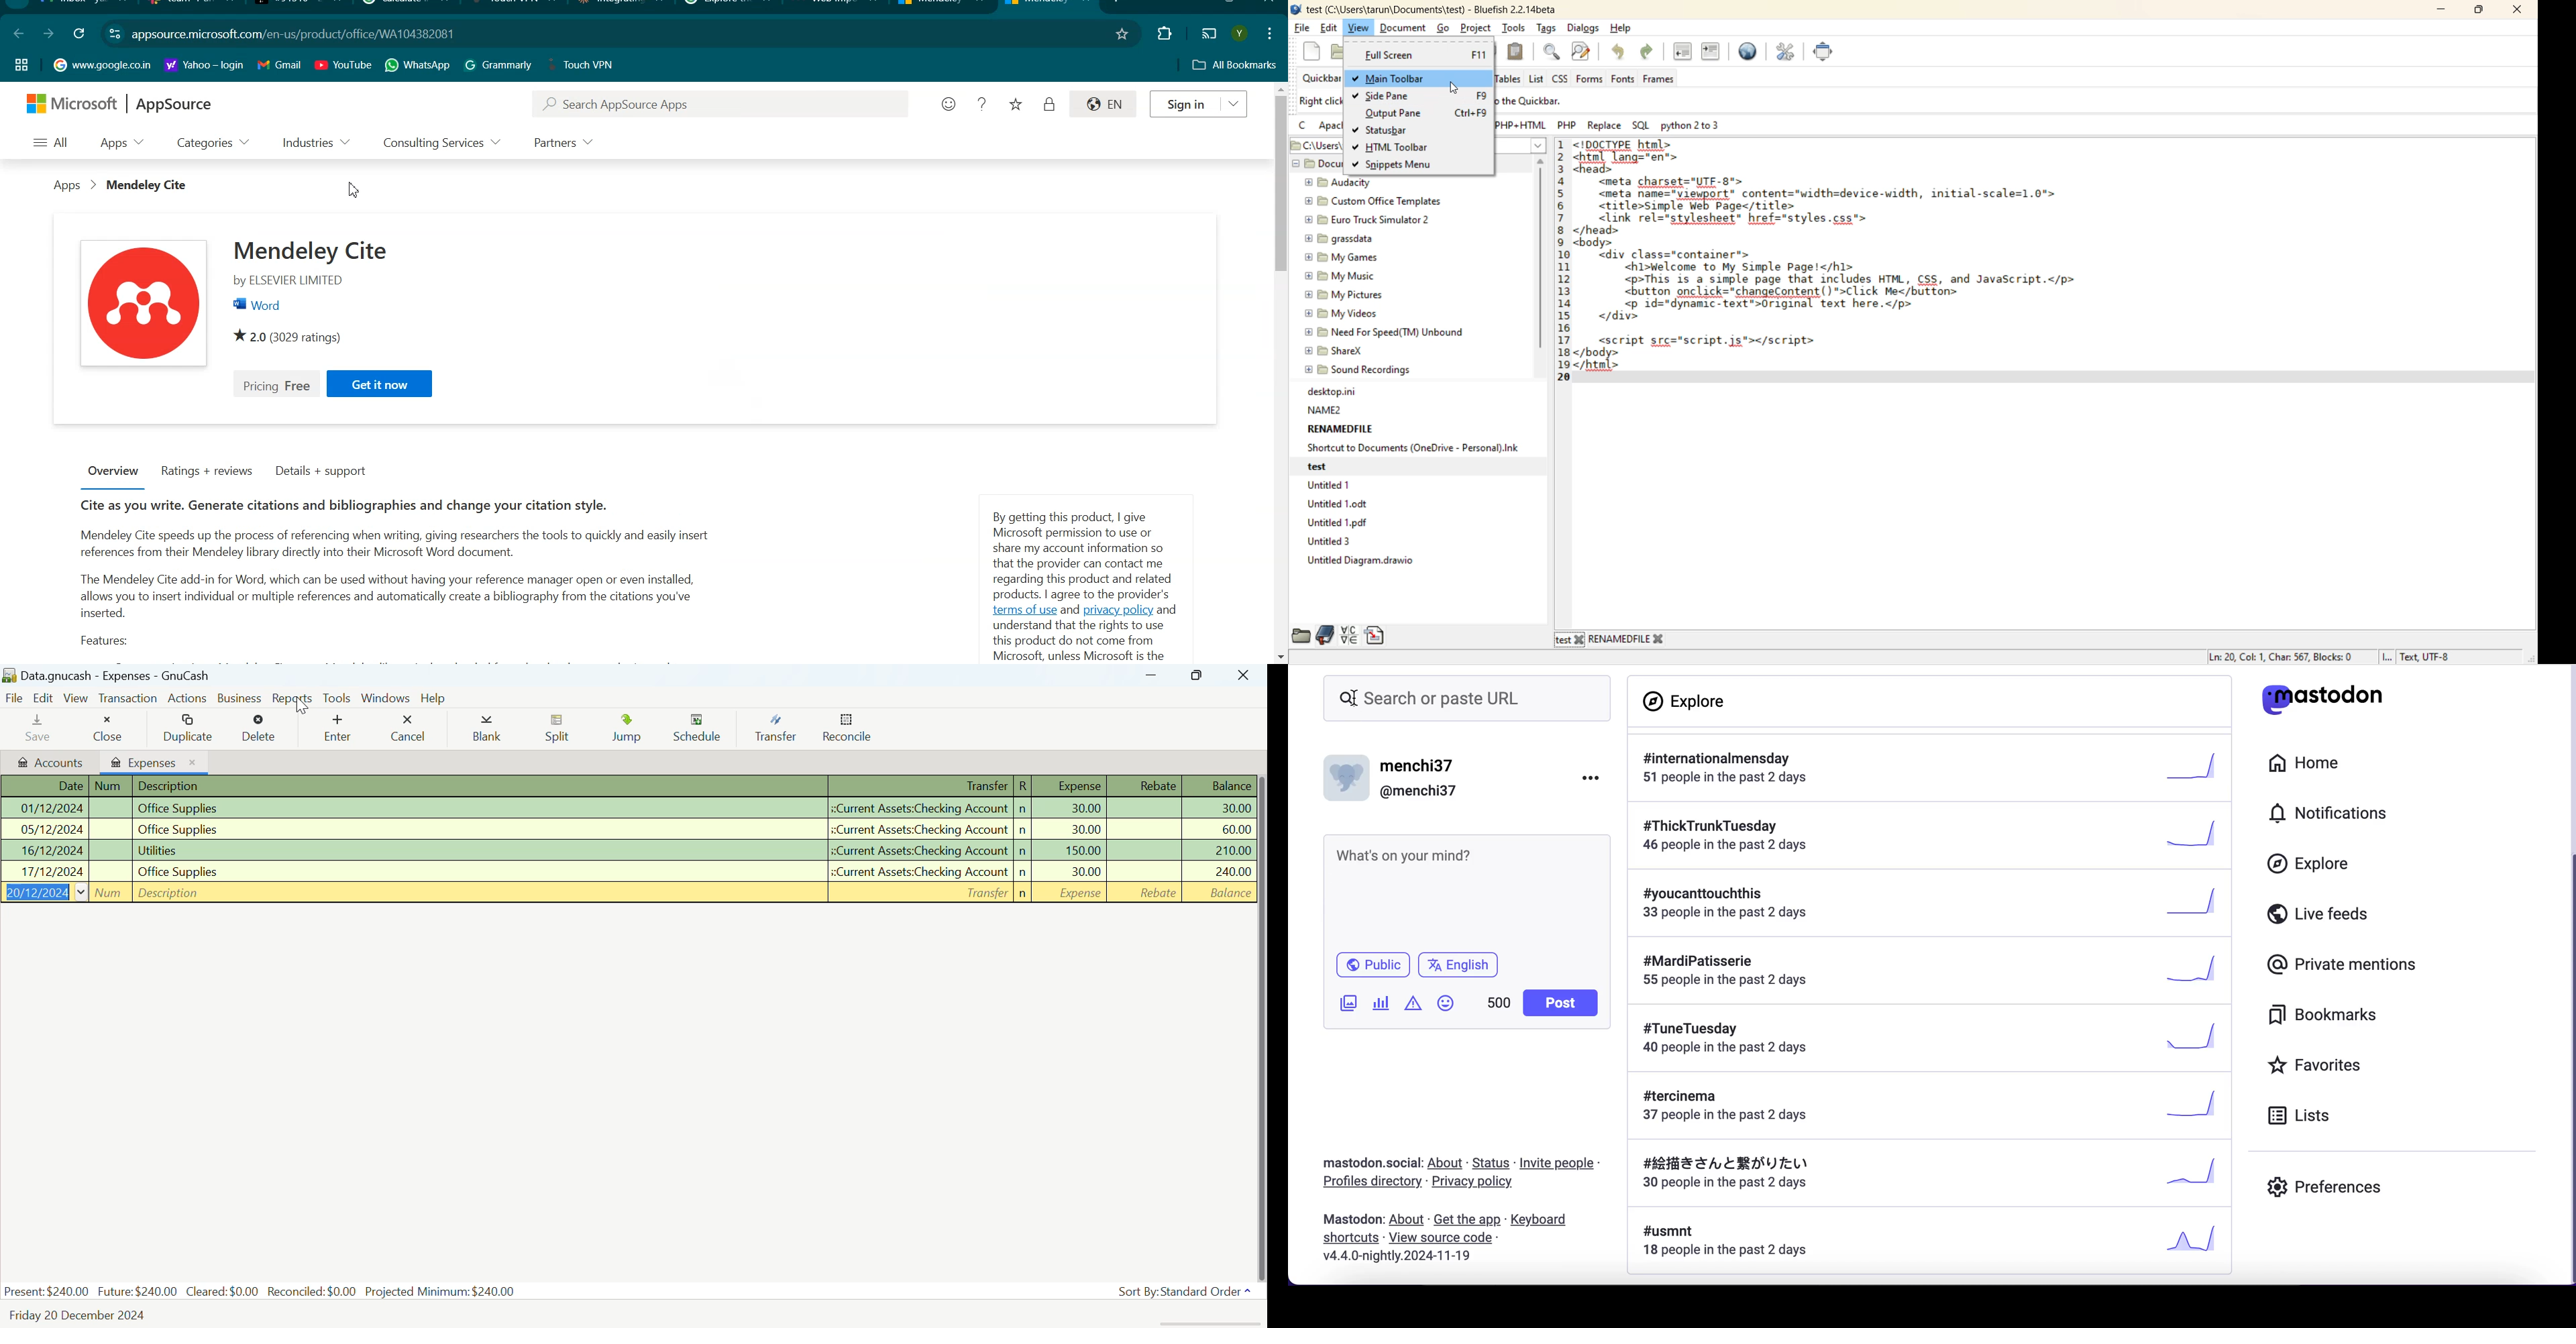  I want to click on code editor, so click(1863, 262).